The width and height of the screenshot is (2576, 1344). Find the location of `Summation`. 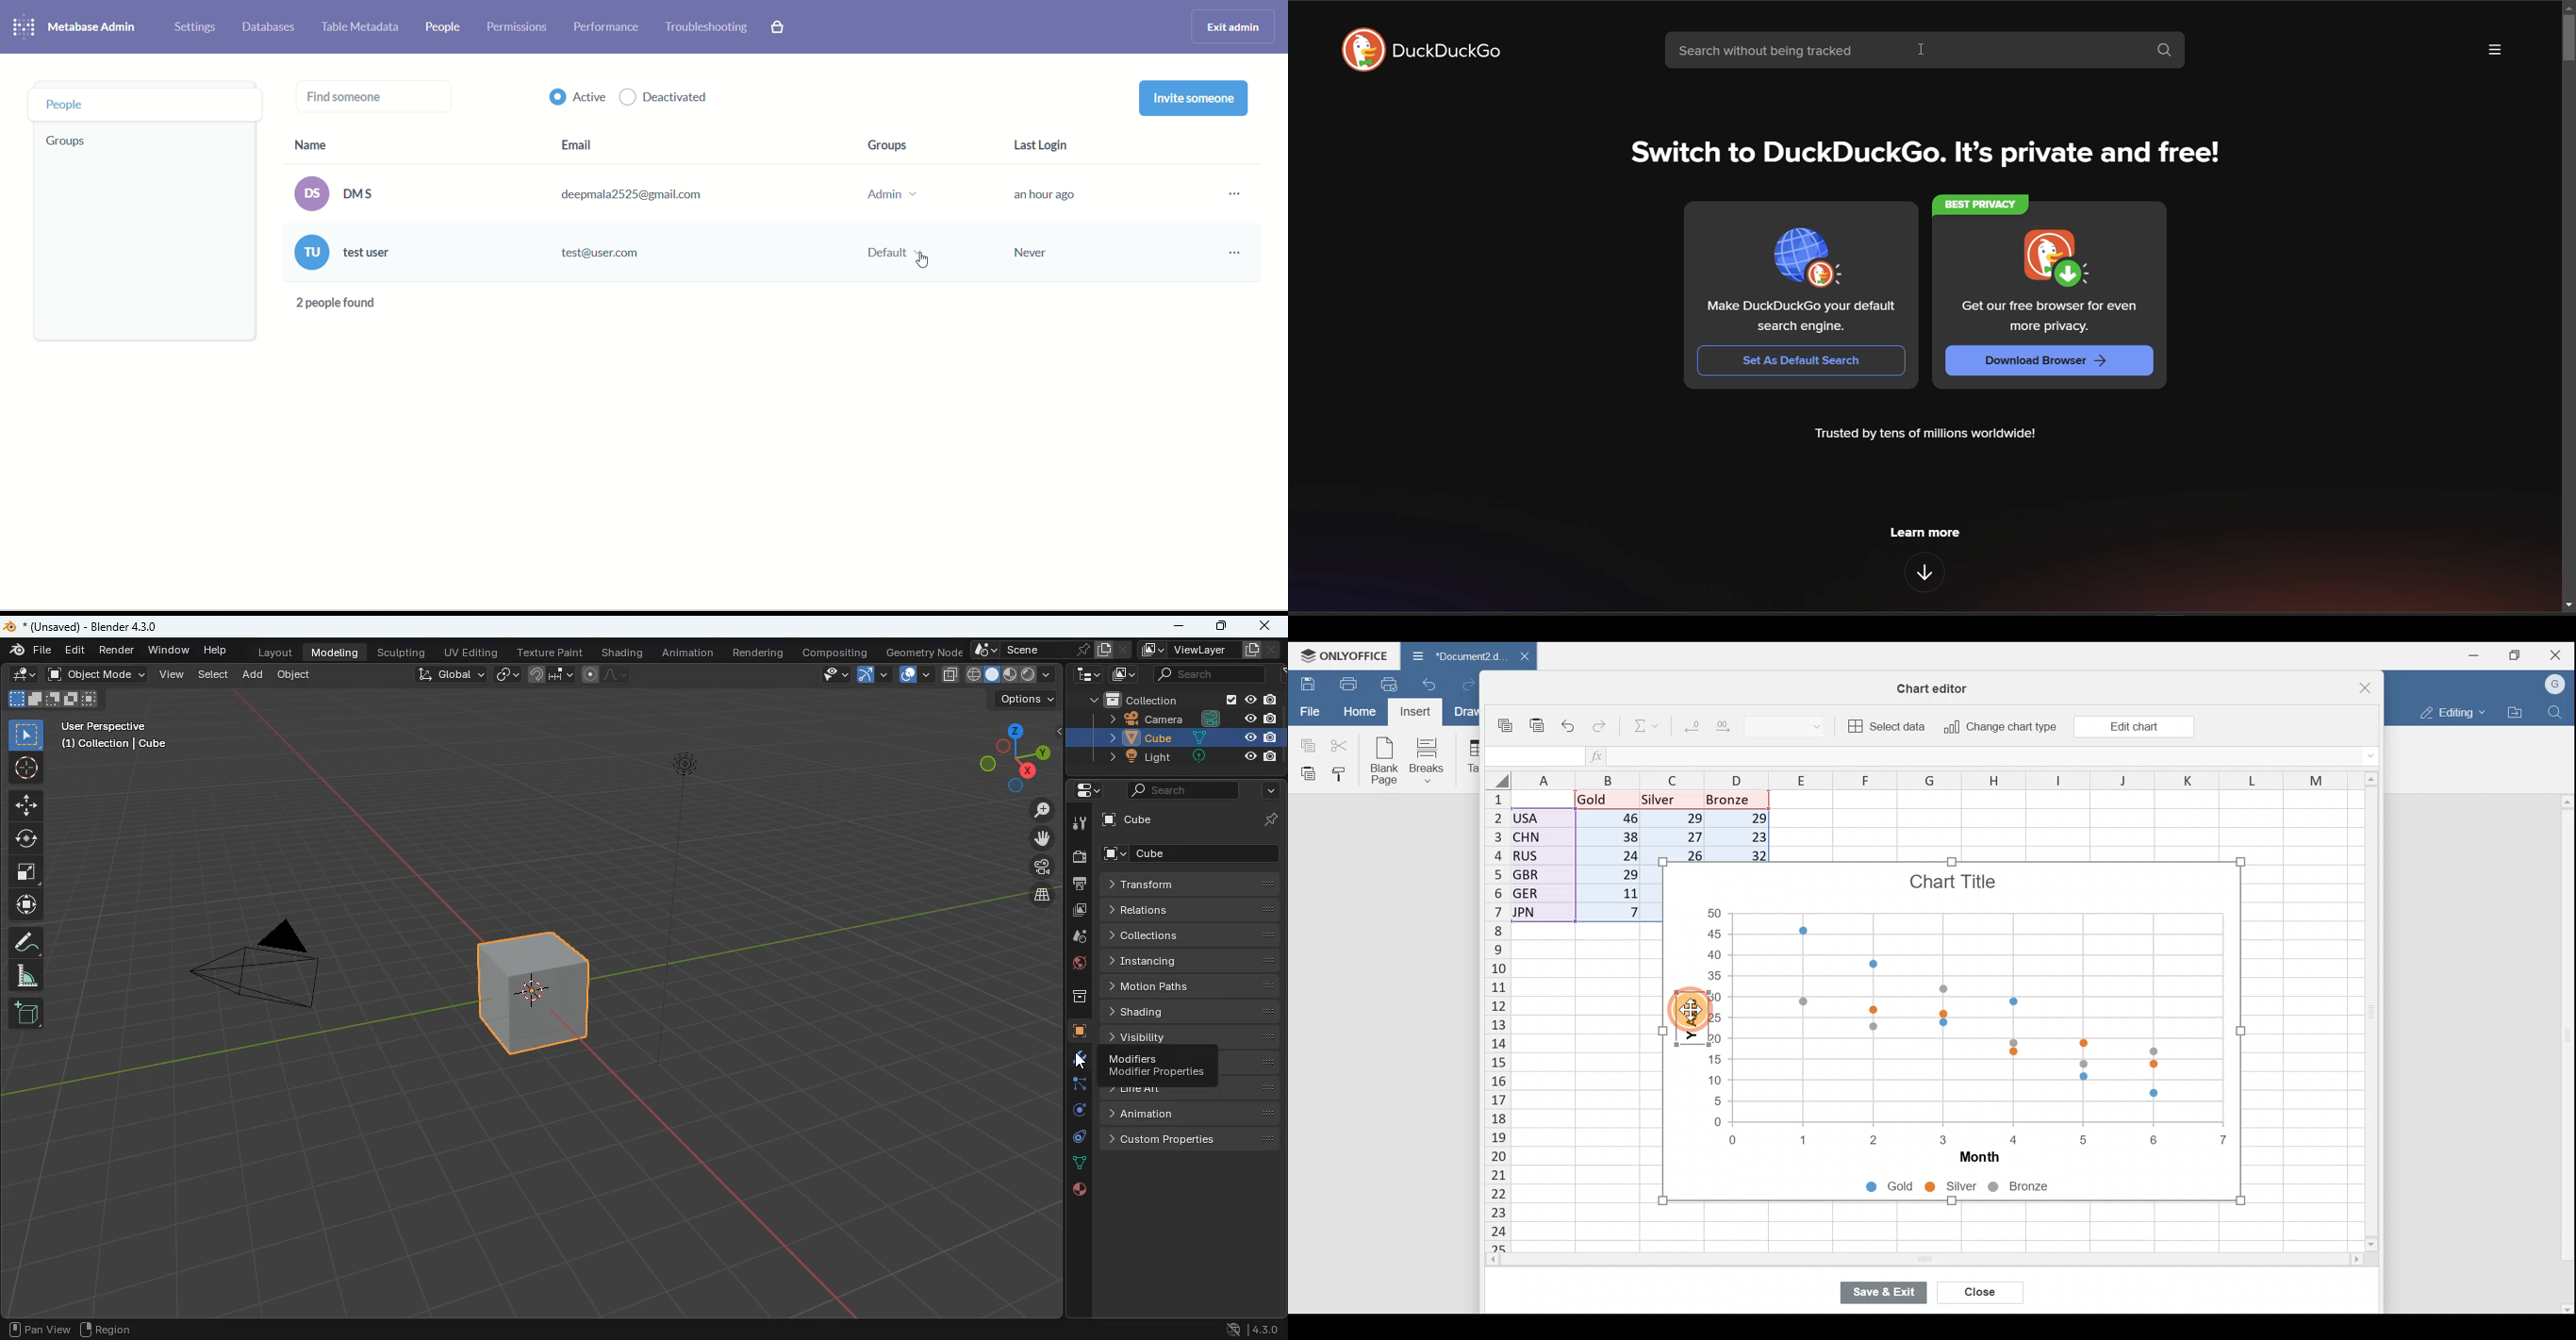

Summation is located at coordinates (1641, 728).